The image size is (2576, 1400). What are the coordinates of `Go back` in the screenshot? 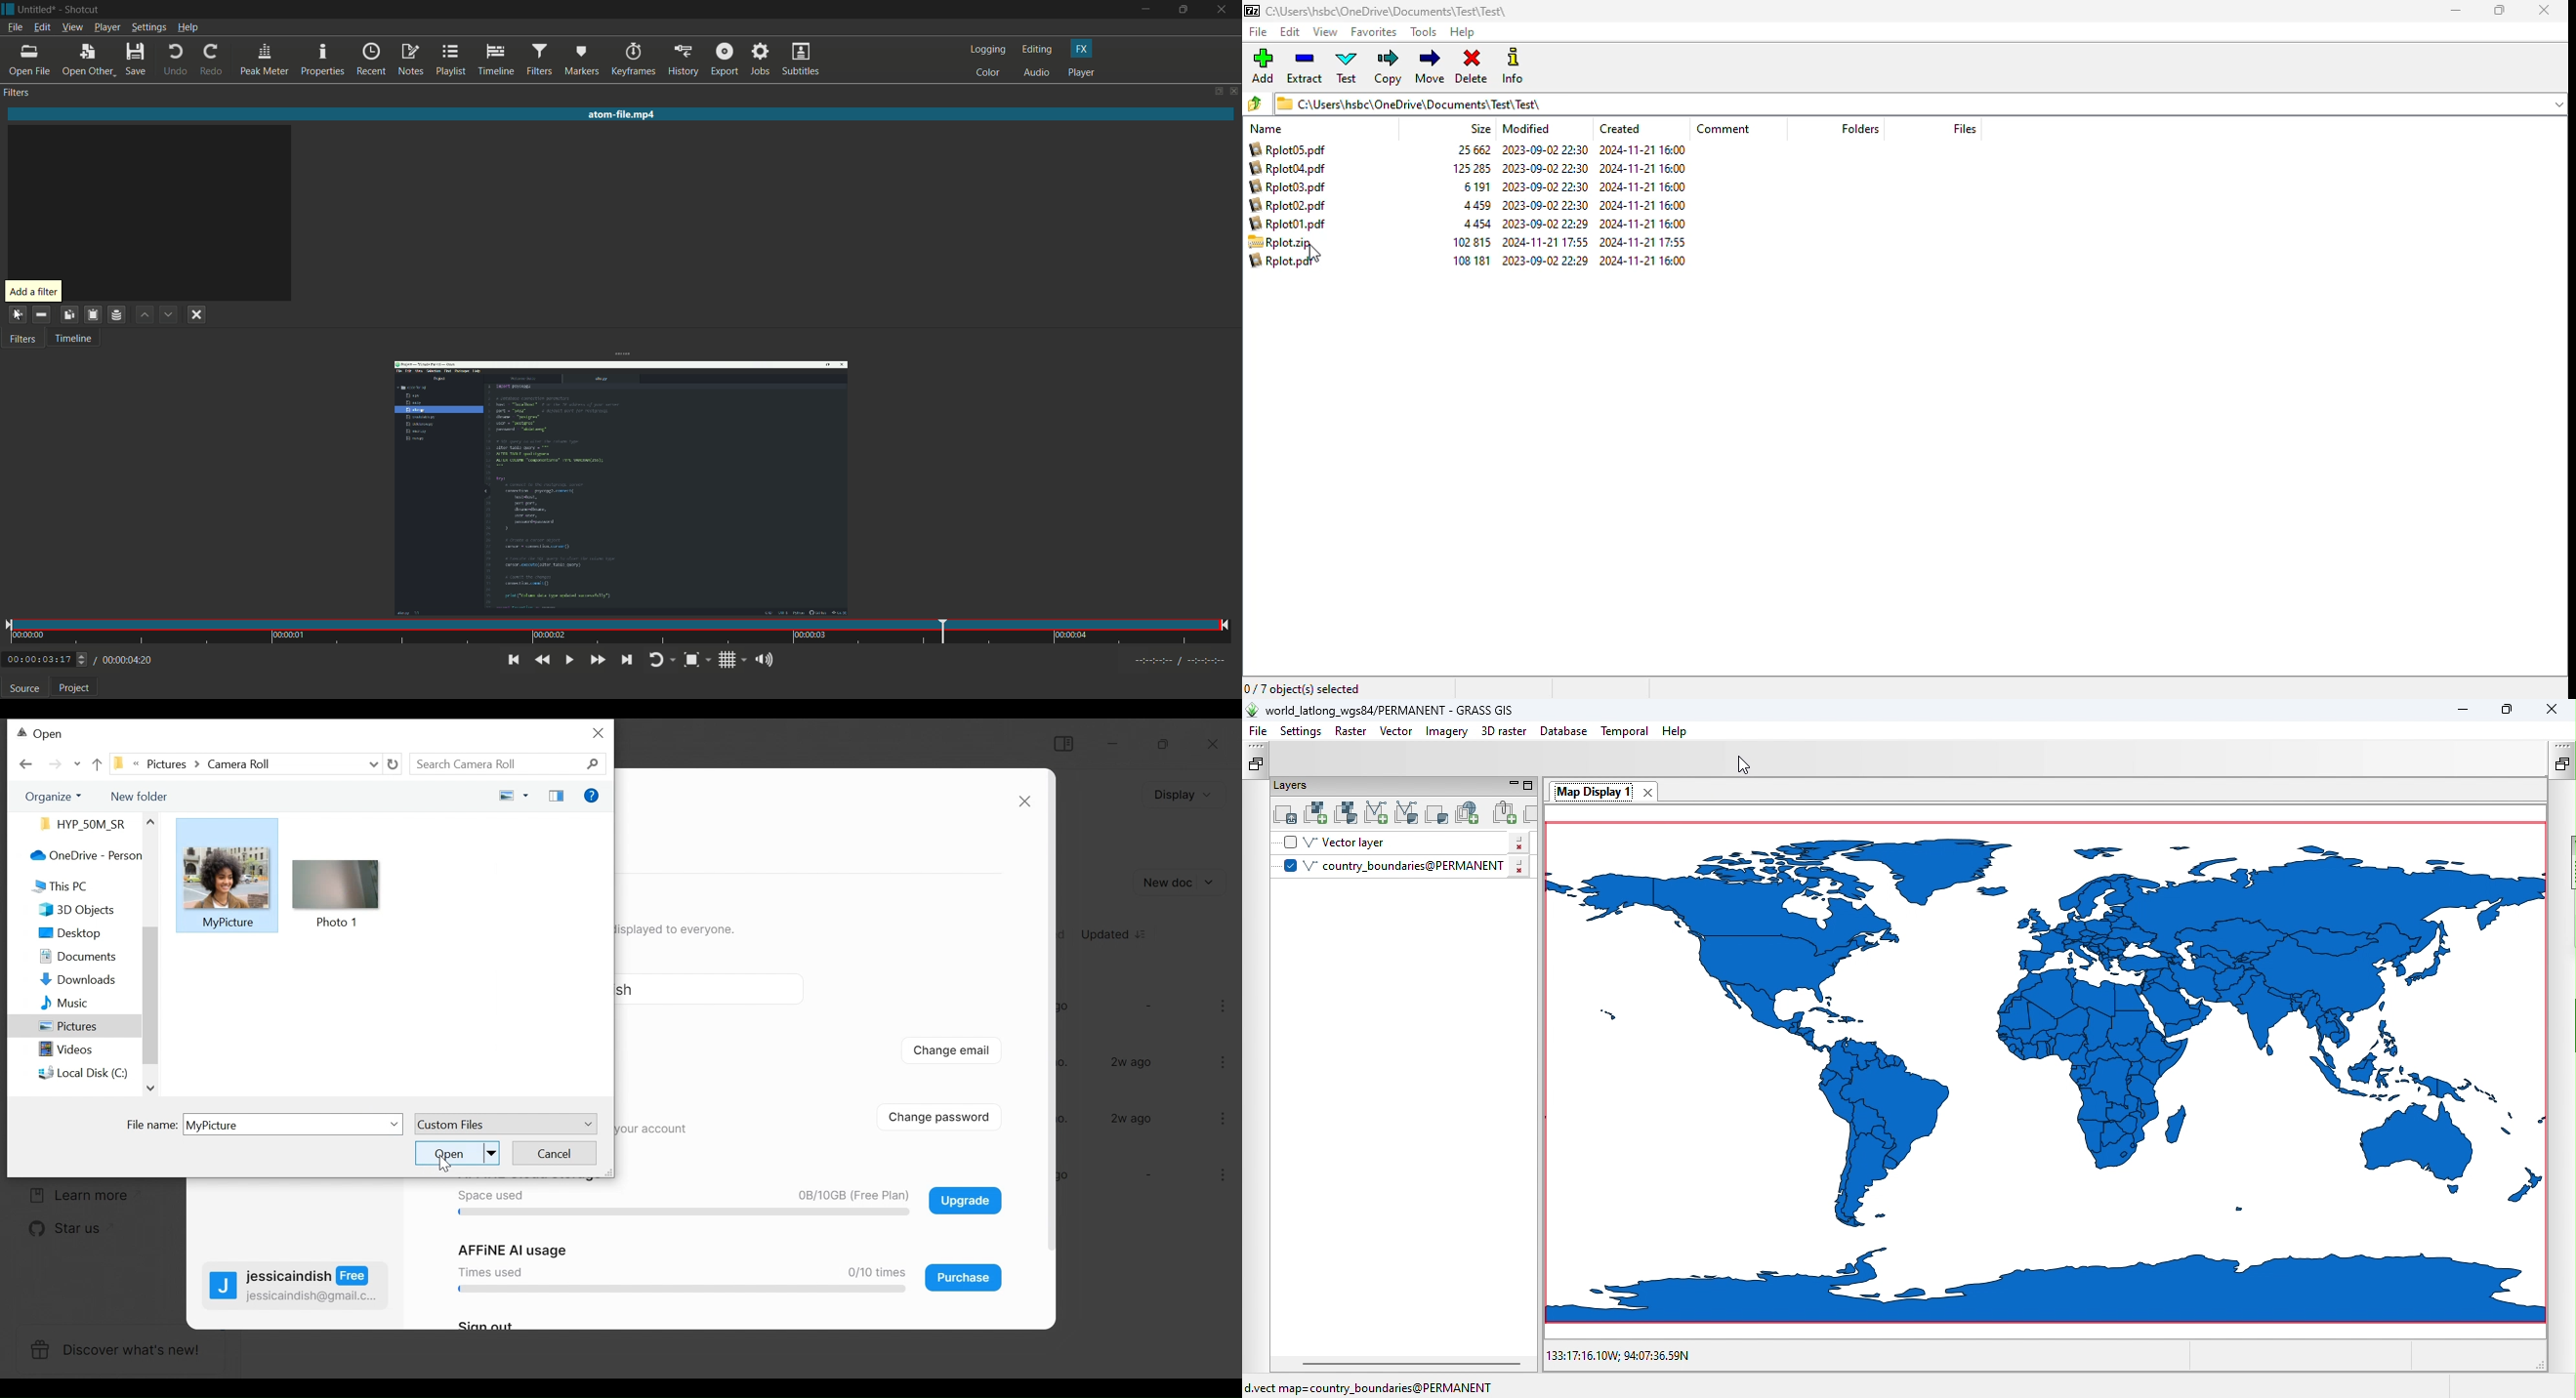 It's located at (27, 764).